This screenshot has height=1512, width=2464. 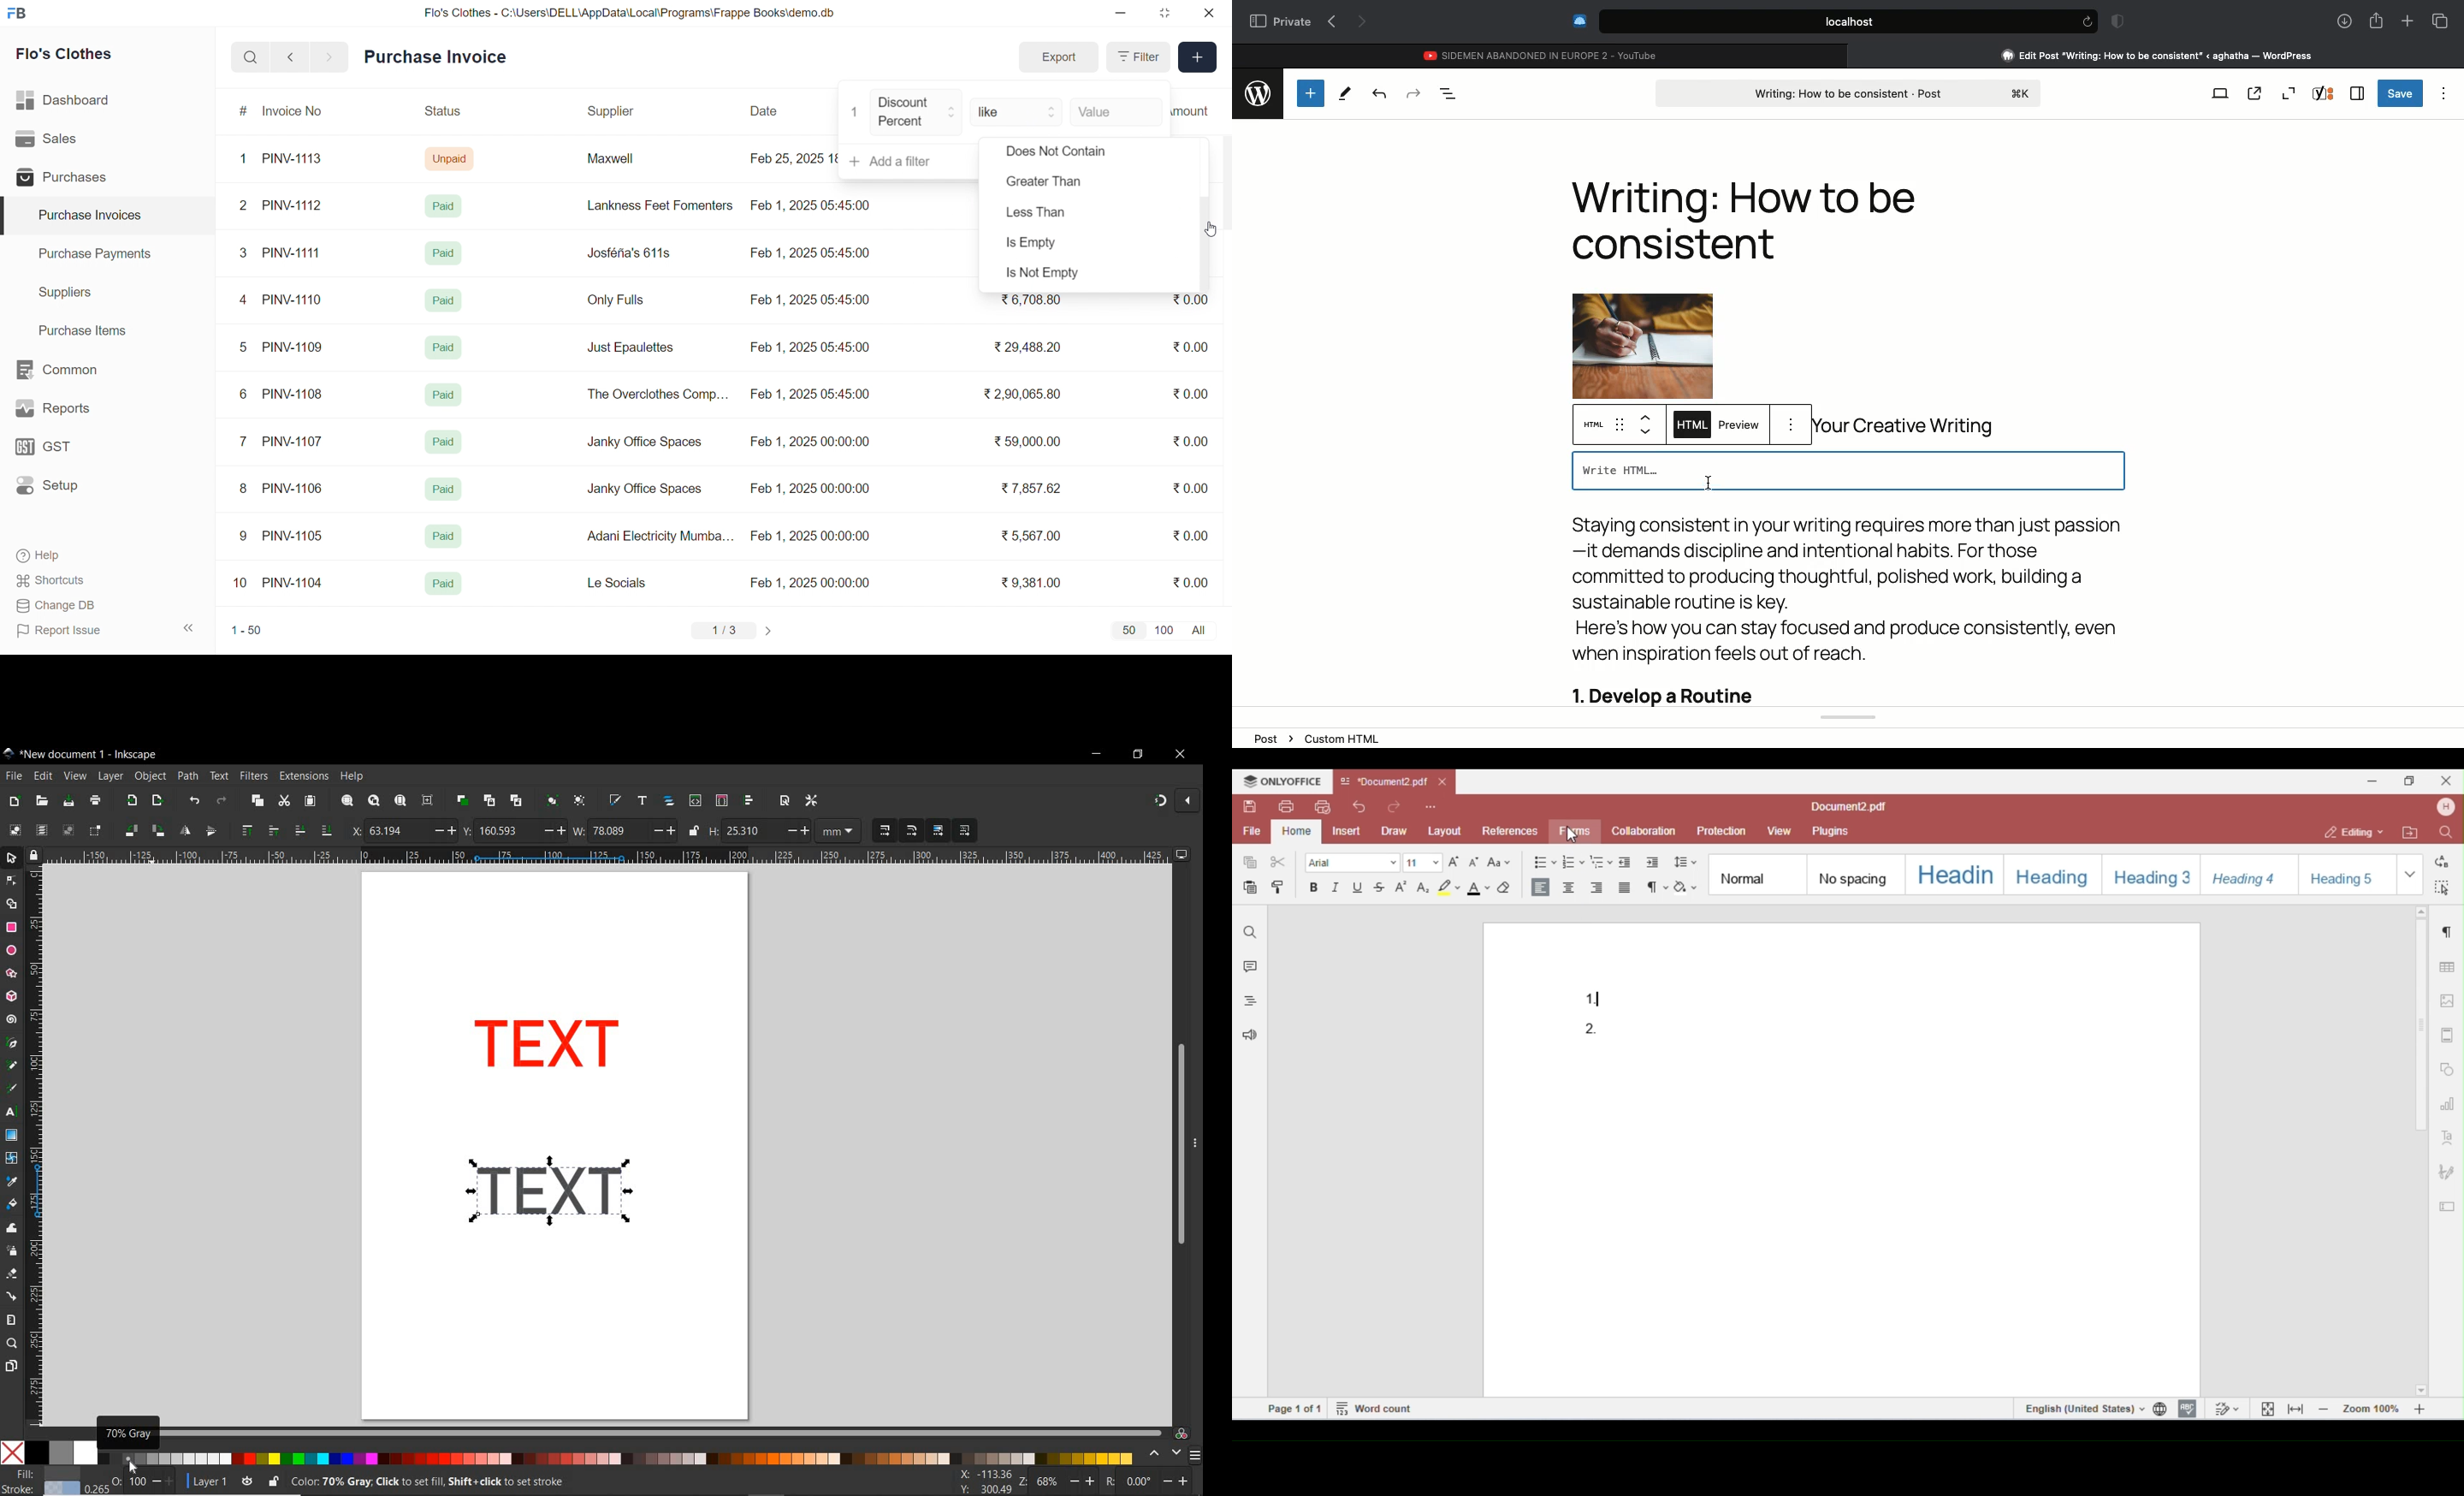 I want to click on ₹0.00, so click(x=1190, y=303).